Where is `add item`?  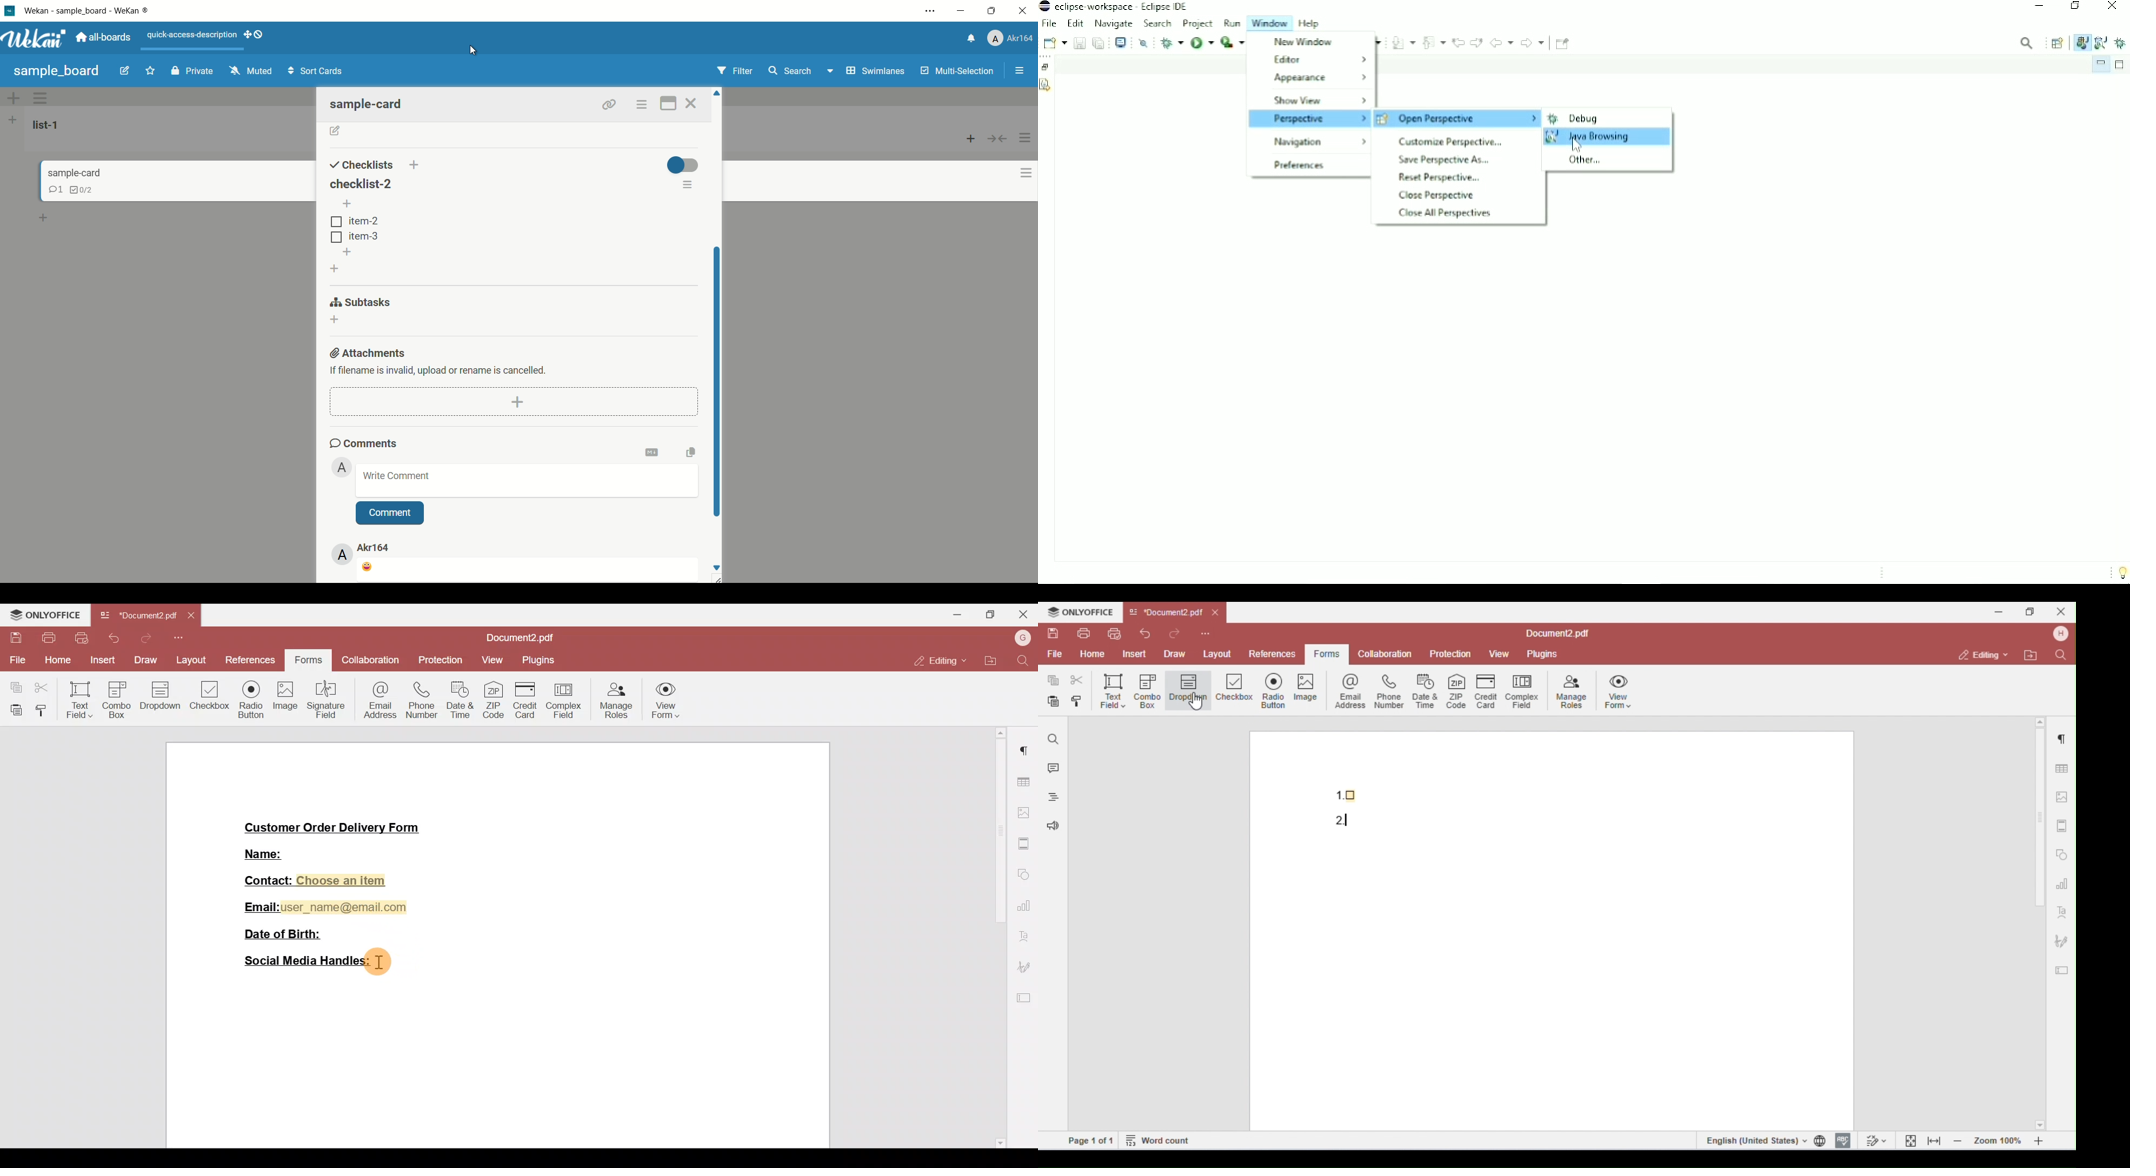 add item is located at coordinates (348, 251).